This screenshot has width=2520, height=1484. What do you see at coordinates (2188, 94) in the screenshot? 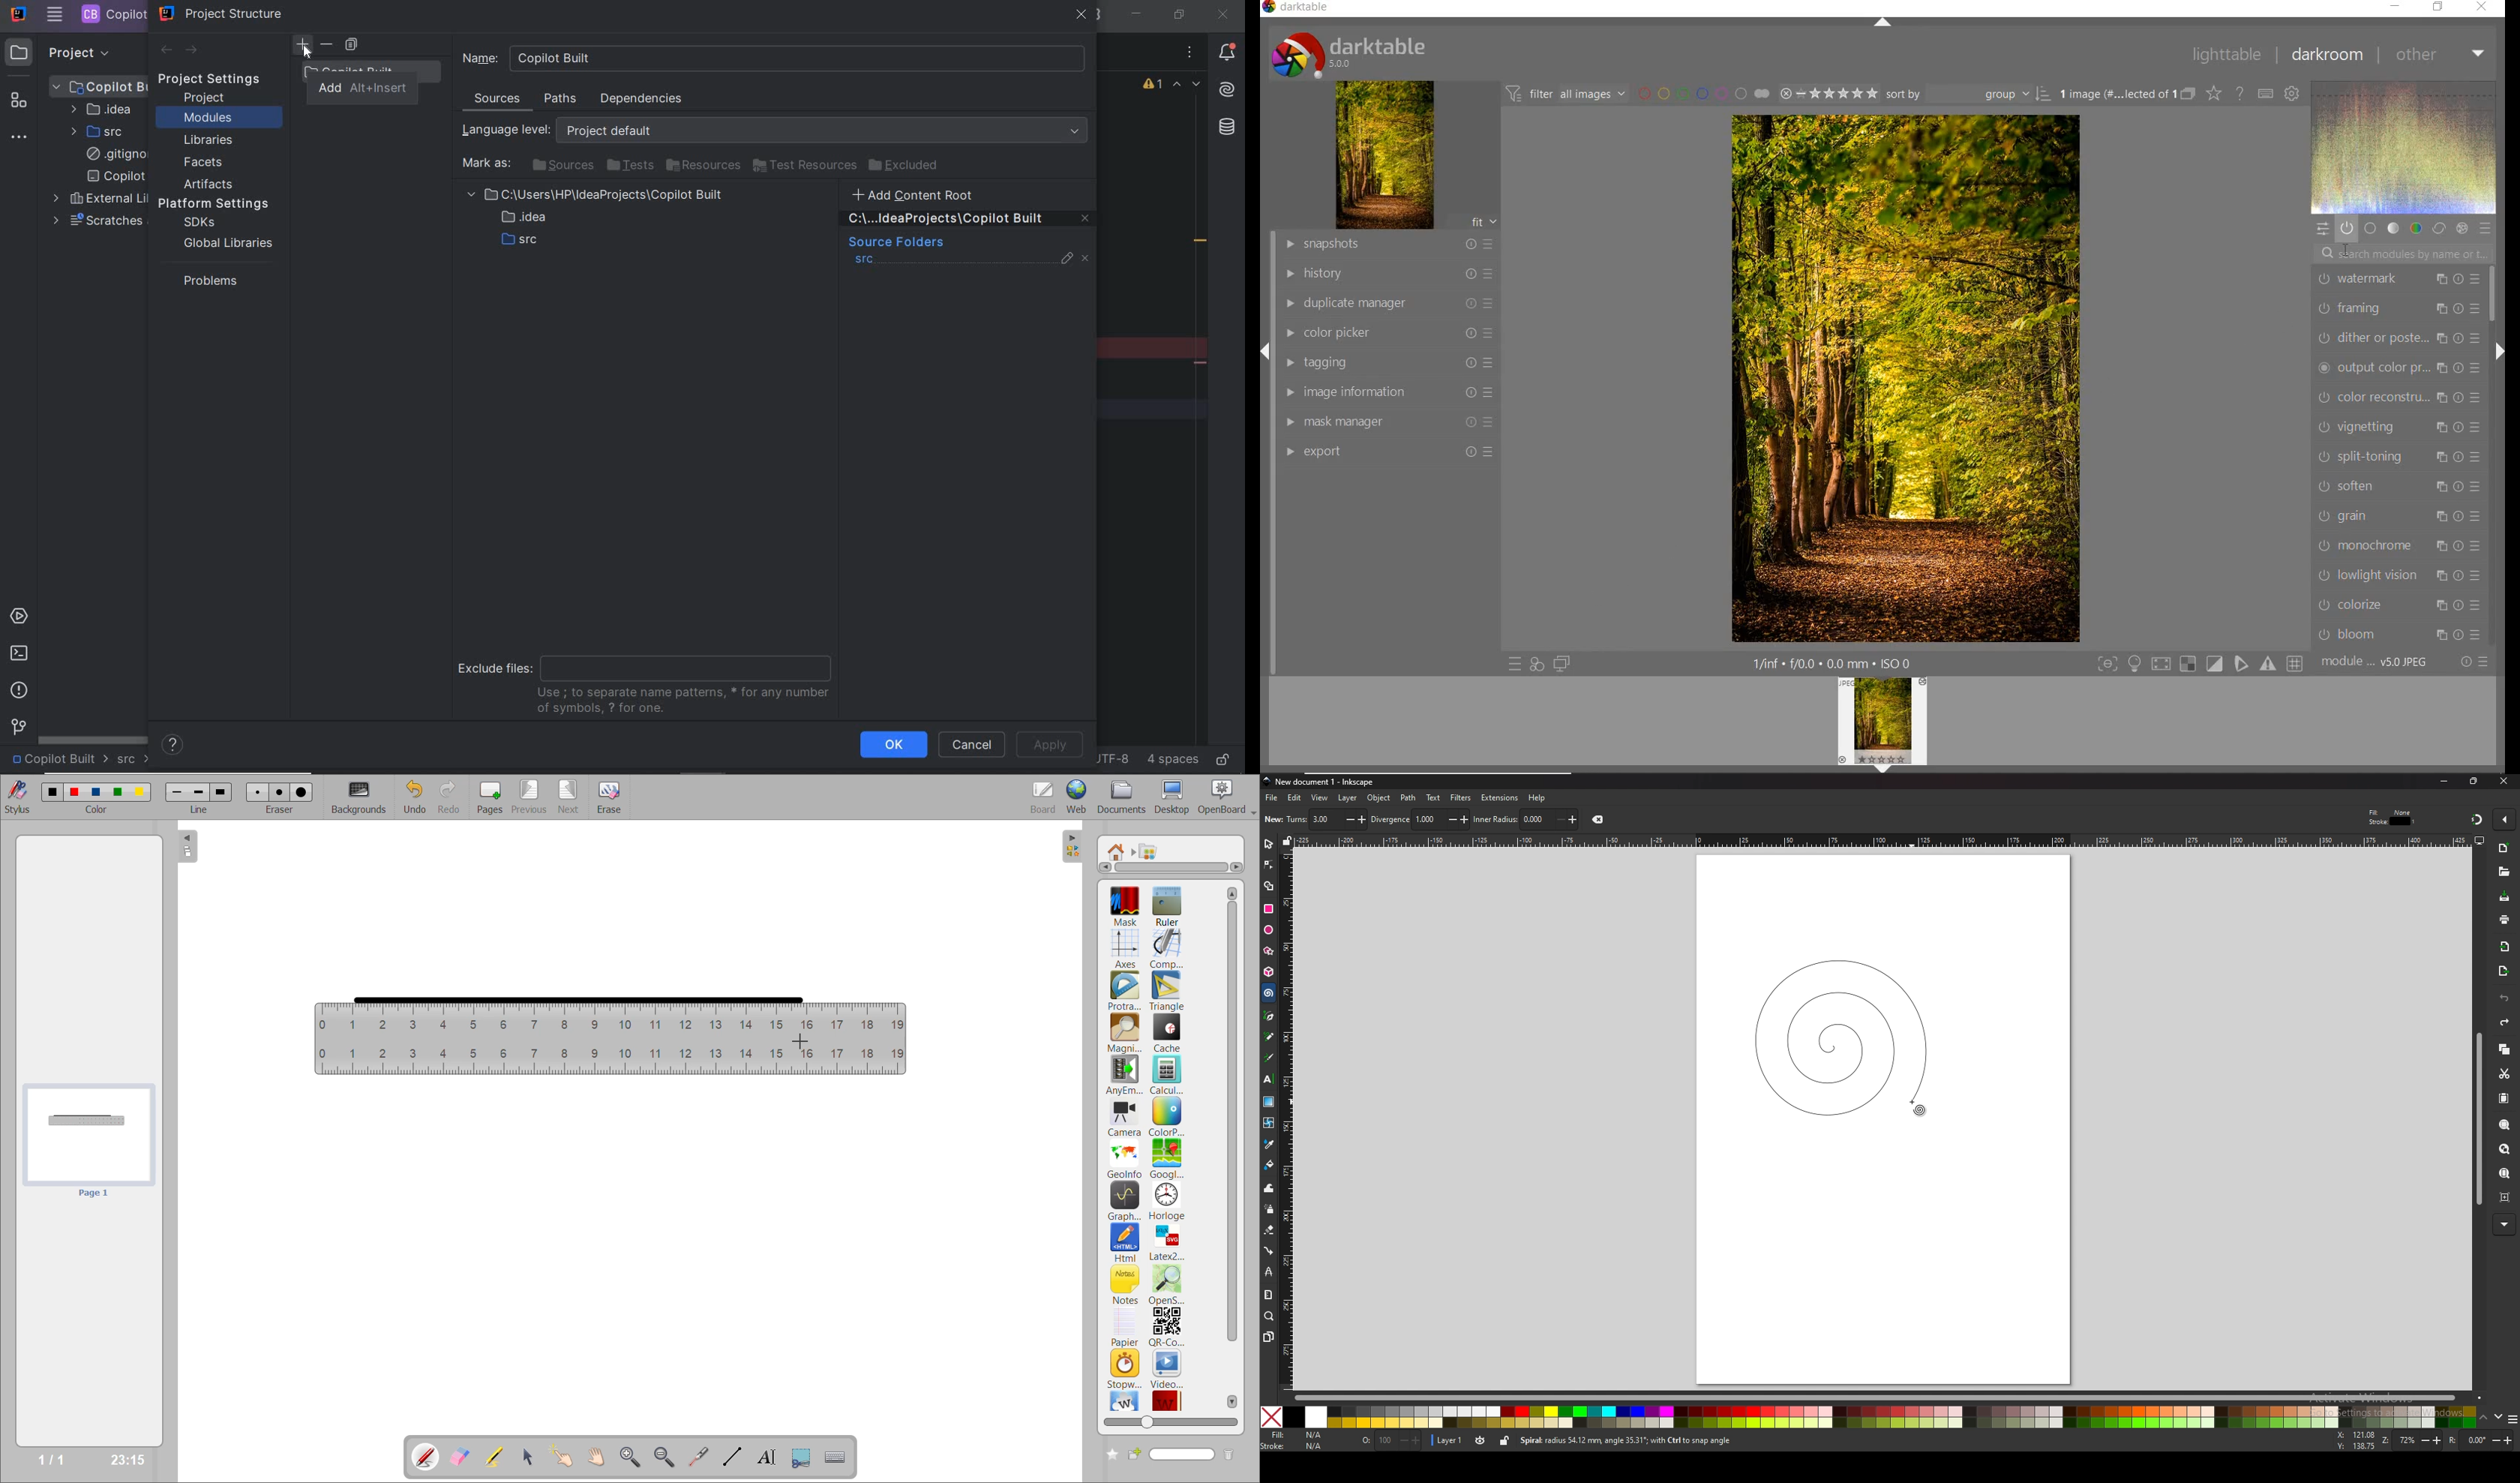
I see `collapse grouped image` at bounding box center [2188, 94].